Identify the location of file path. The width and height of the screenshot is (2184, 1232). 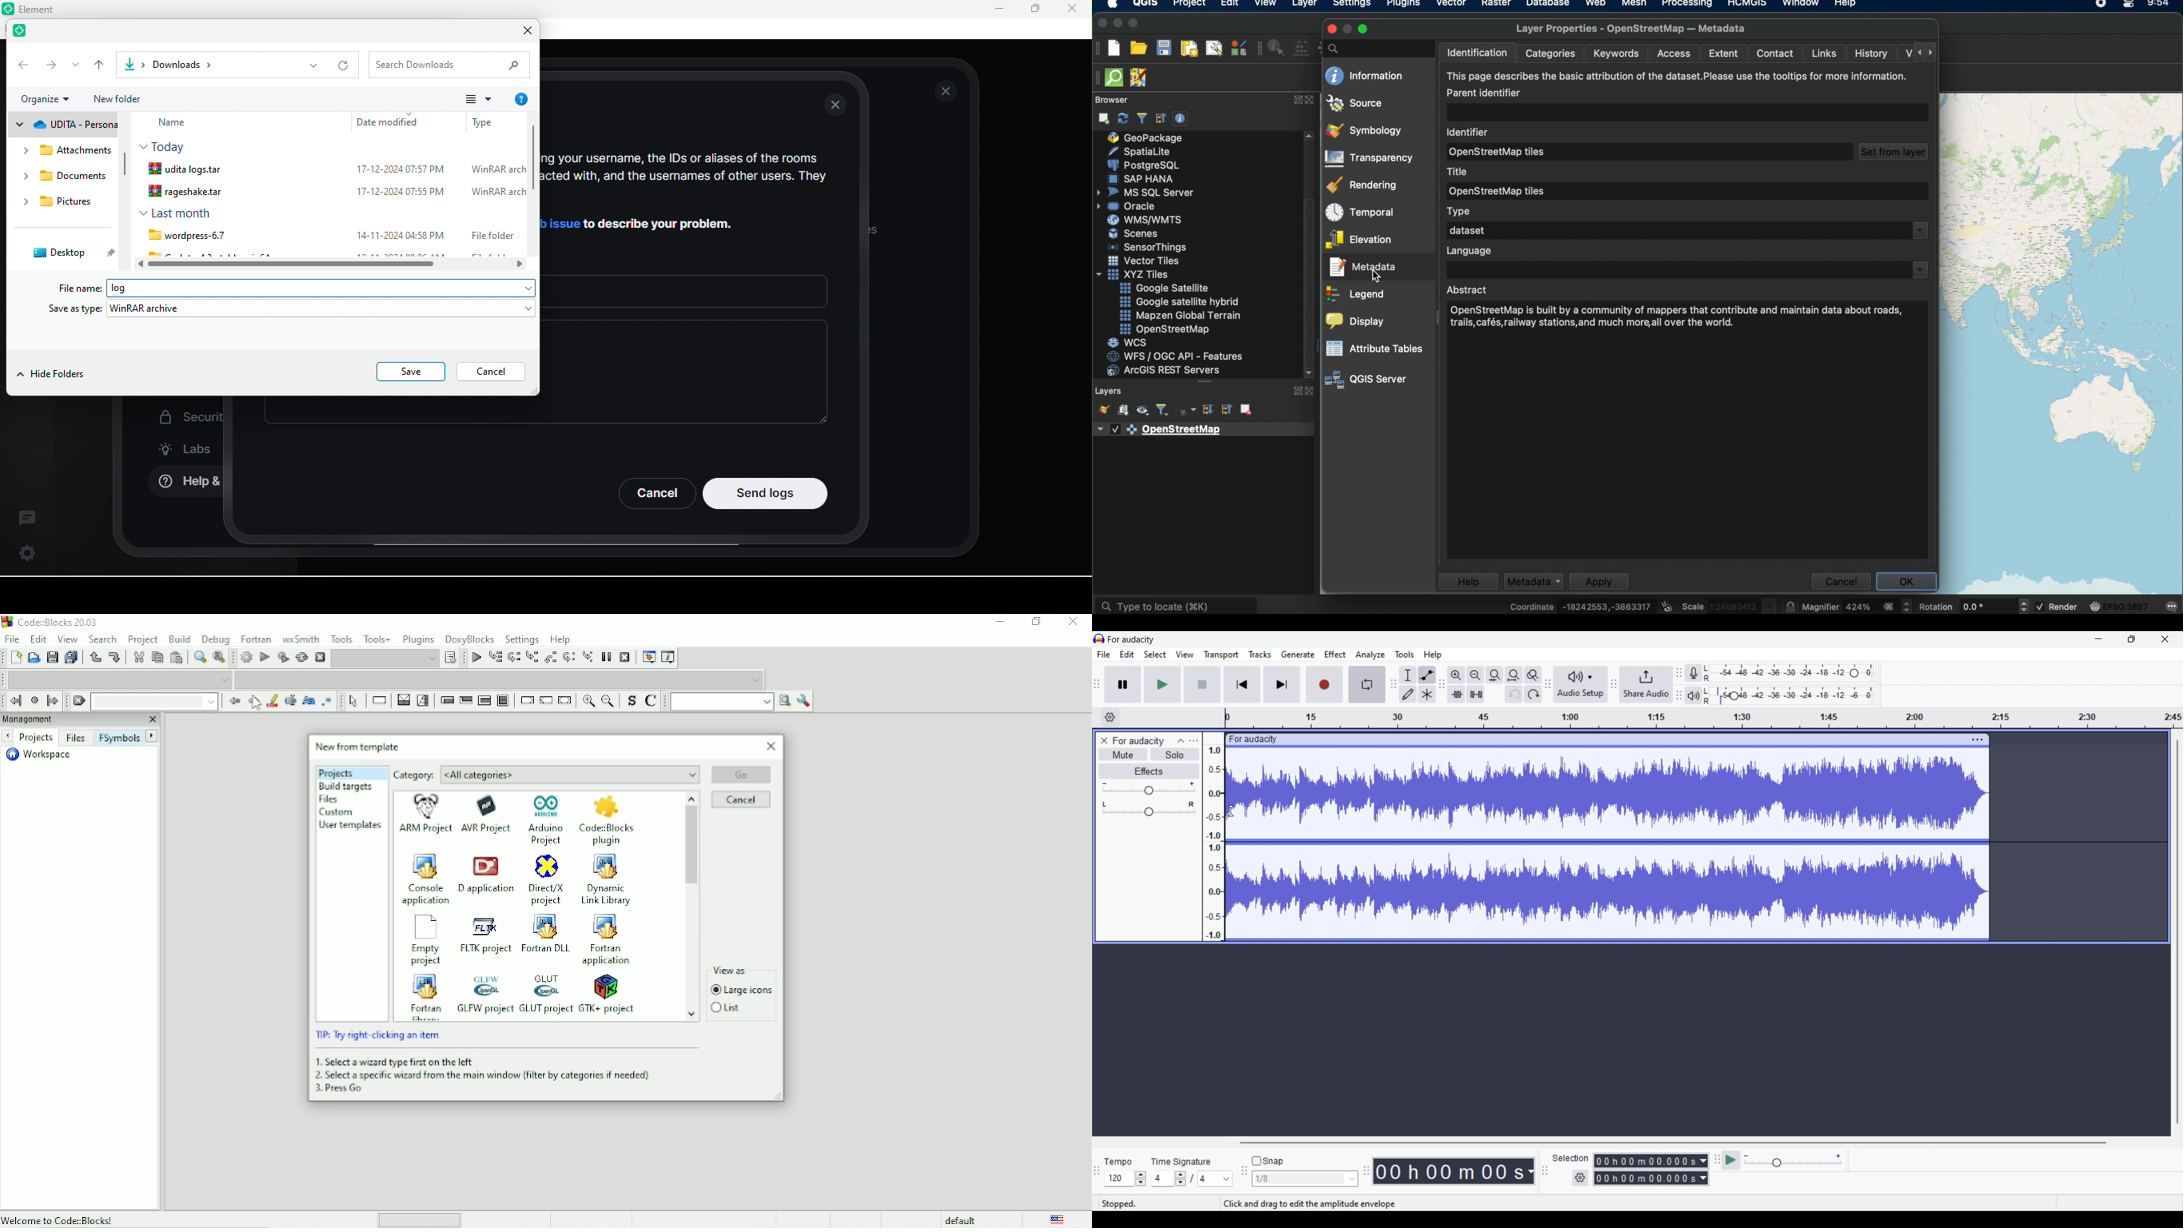
(199, 64).